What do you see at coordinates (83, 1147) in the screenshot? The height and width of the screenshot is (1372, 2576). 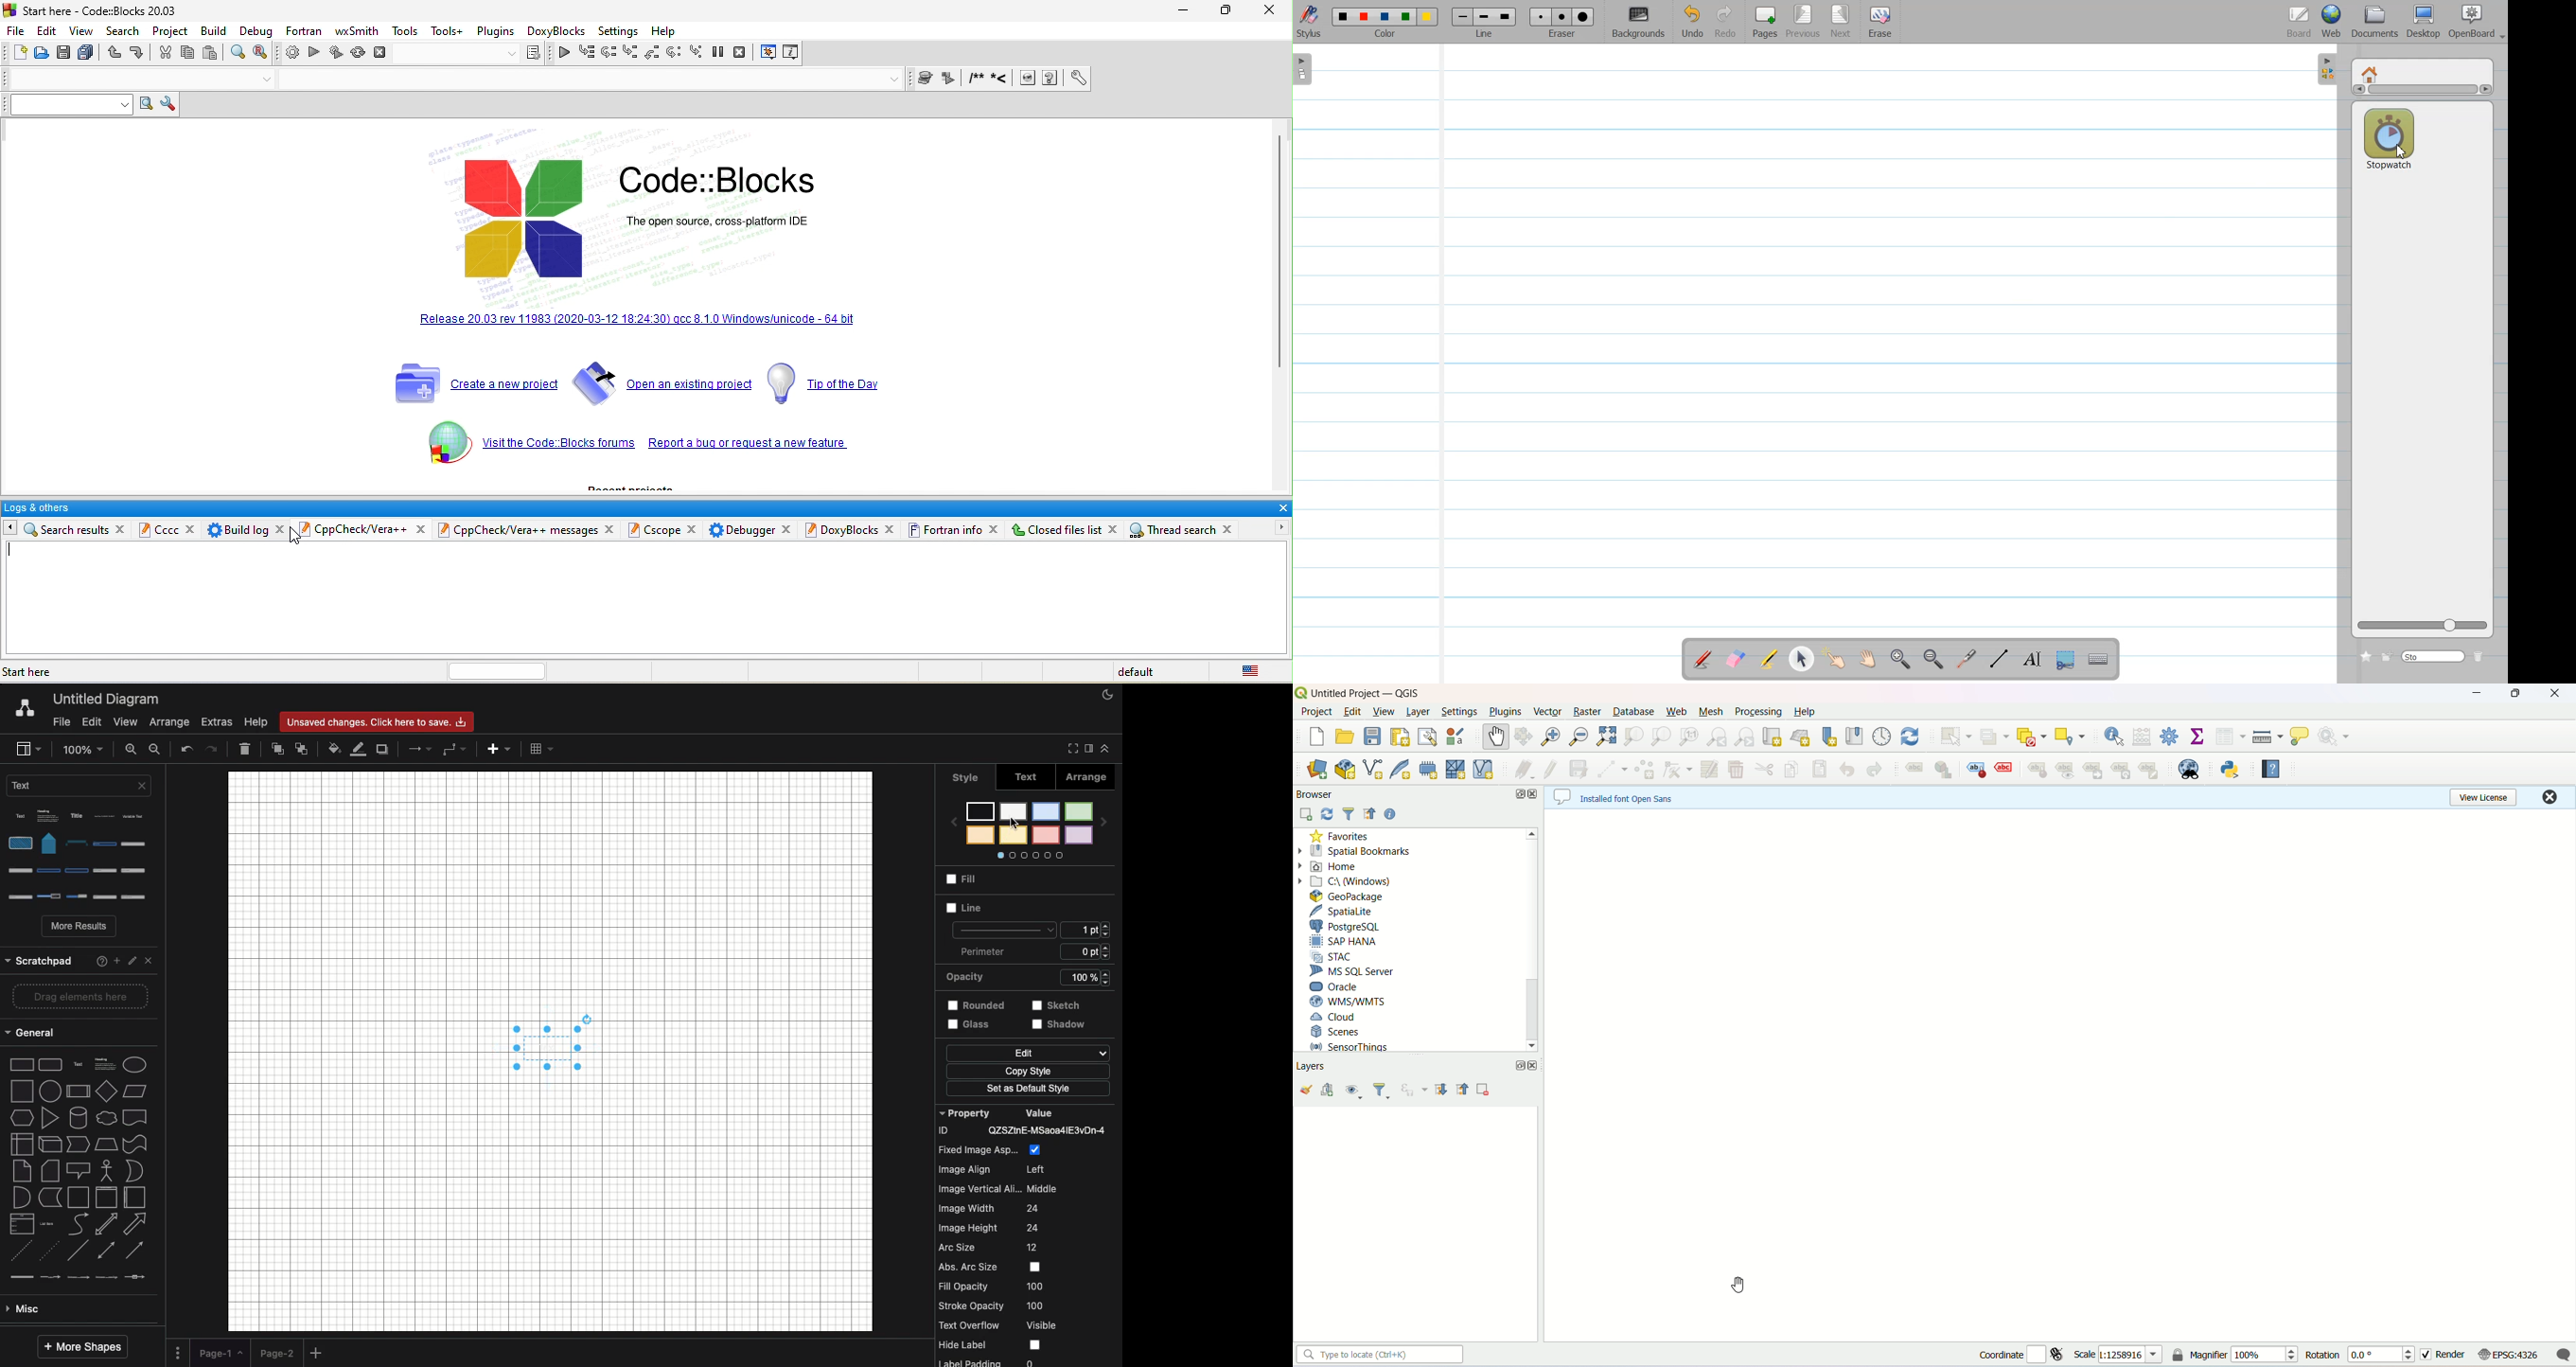 I see `line types` at bounding box center [83, 1147].